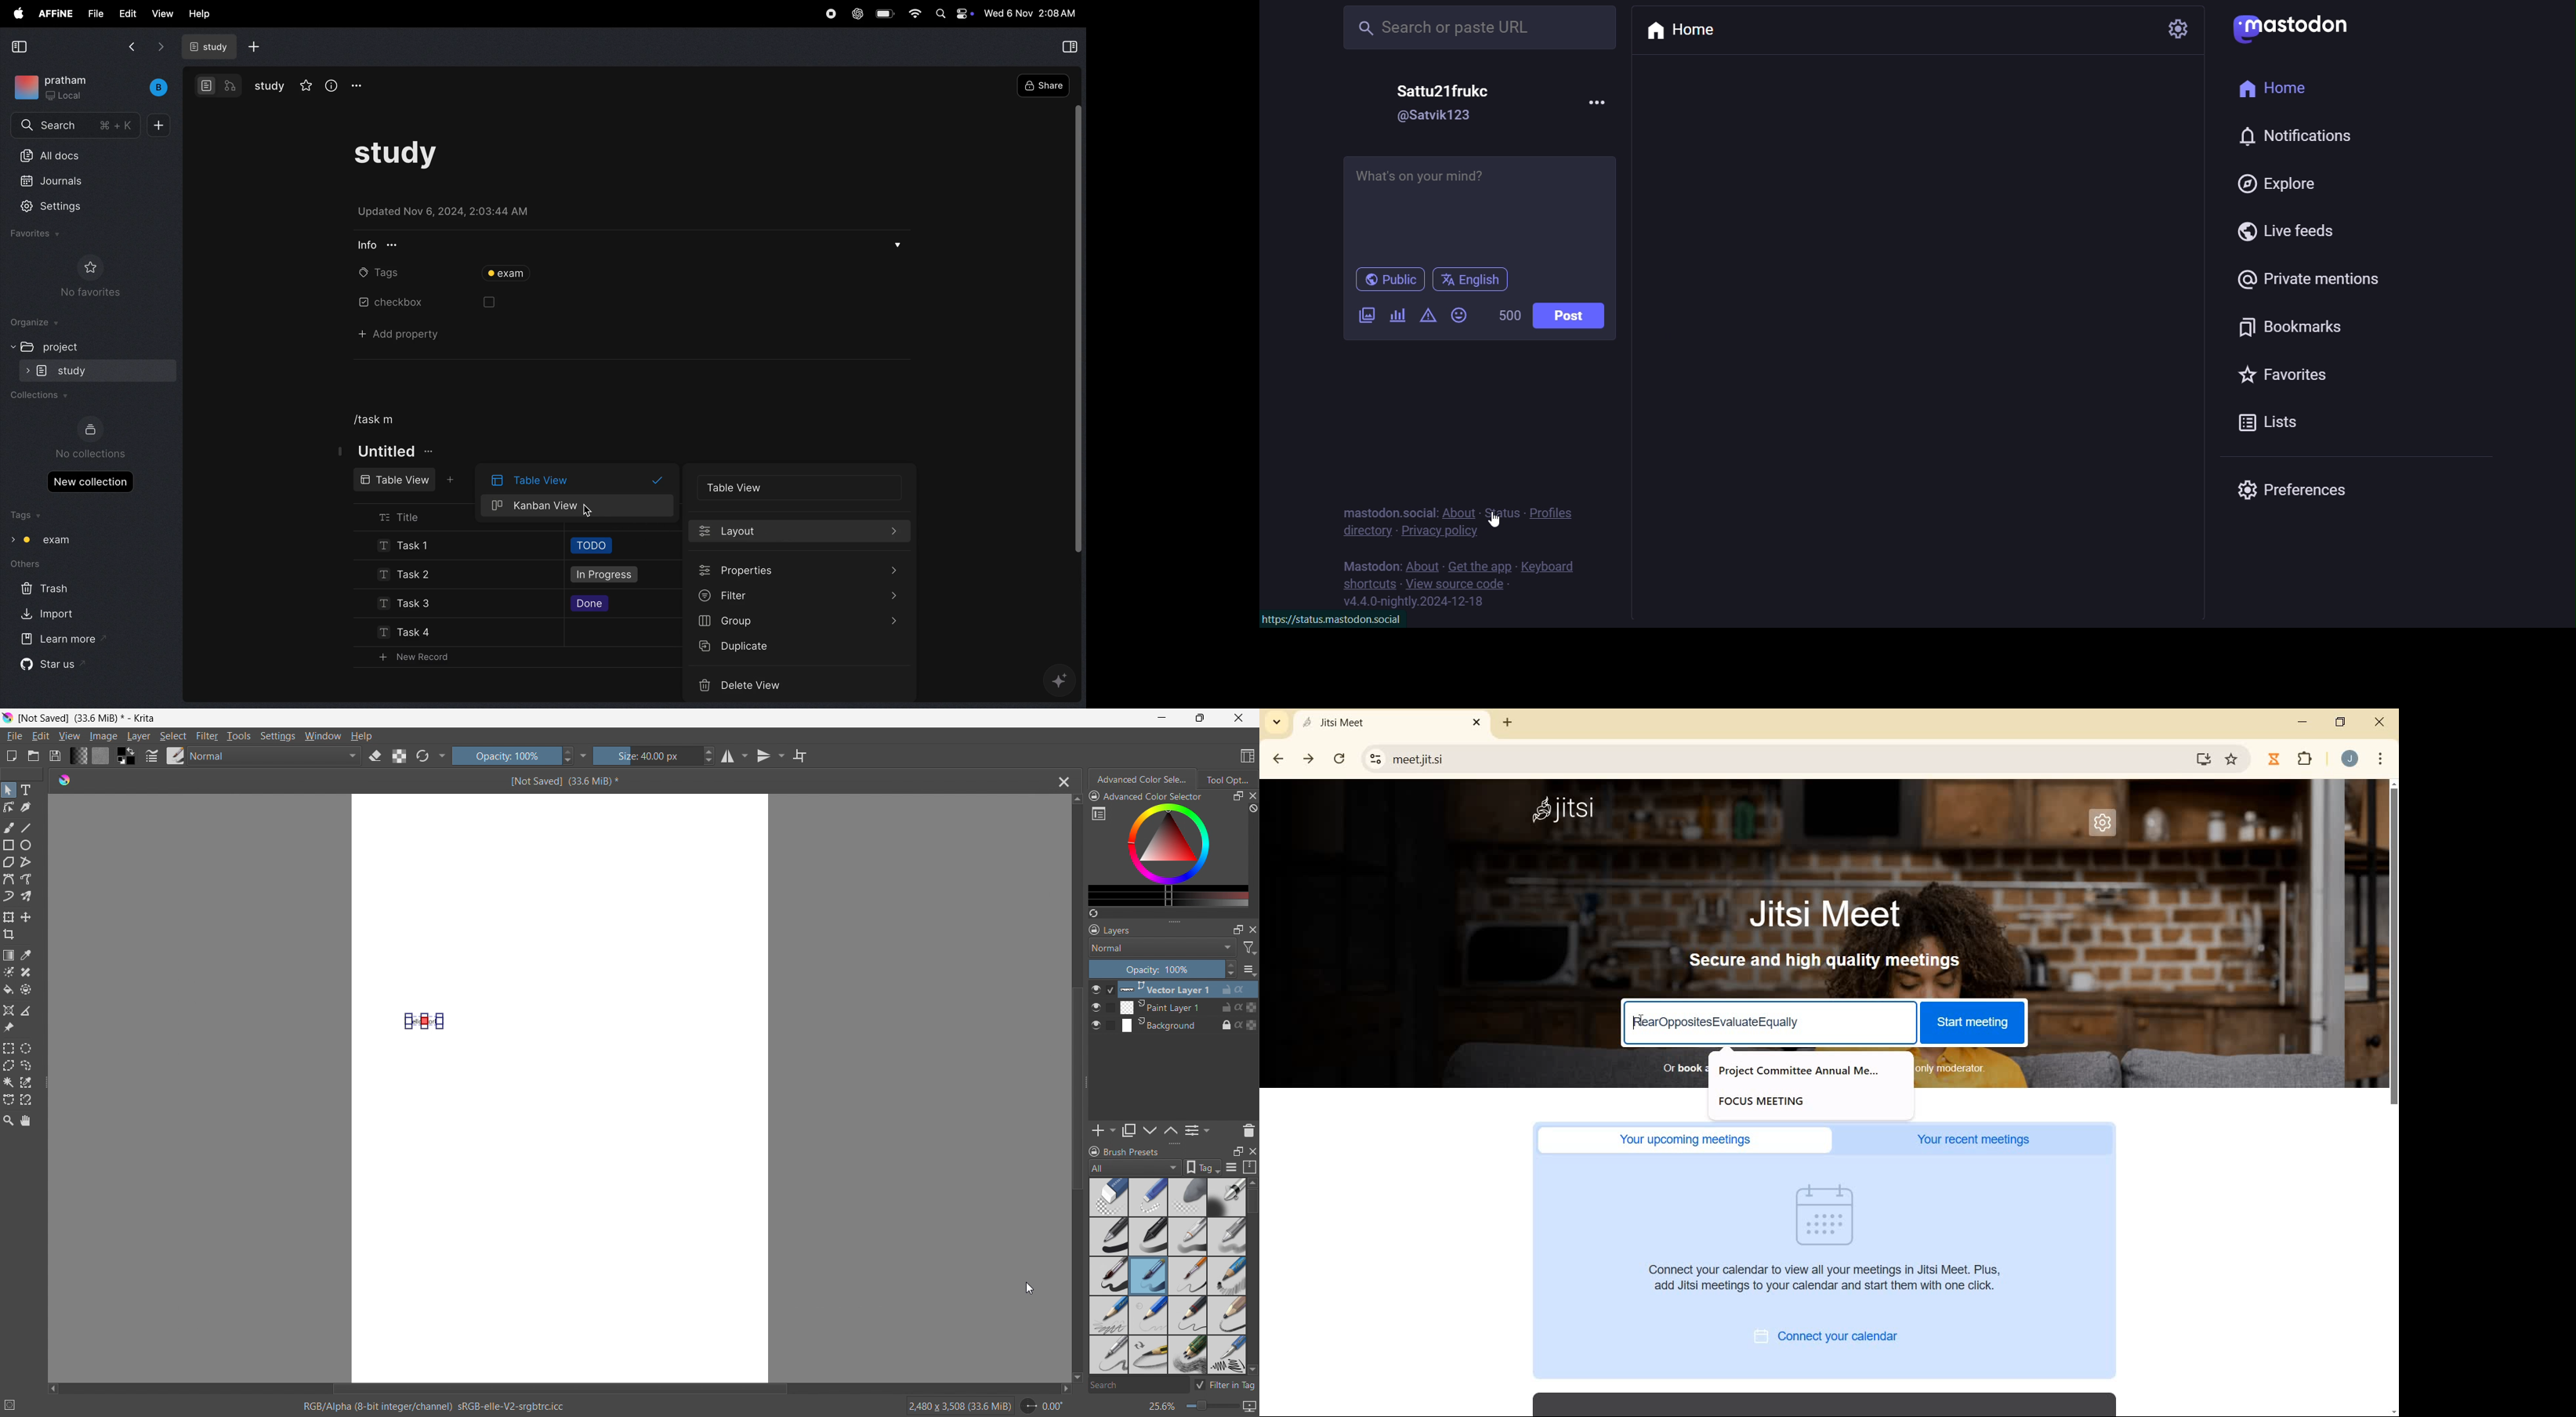  Describe the element at coordinates (959, 1405) in the screenshot. I see `2480 X 3508 (33.5 MiB)` at that location.